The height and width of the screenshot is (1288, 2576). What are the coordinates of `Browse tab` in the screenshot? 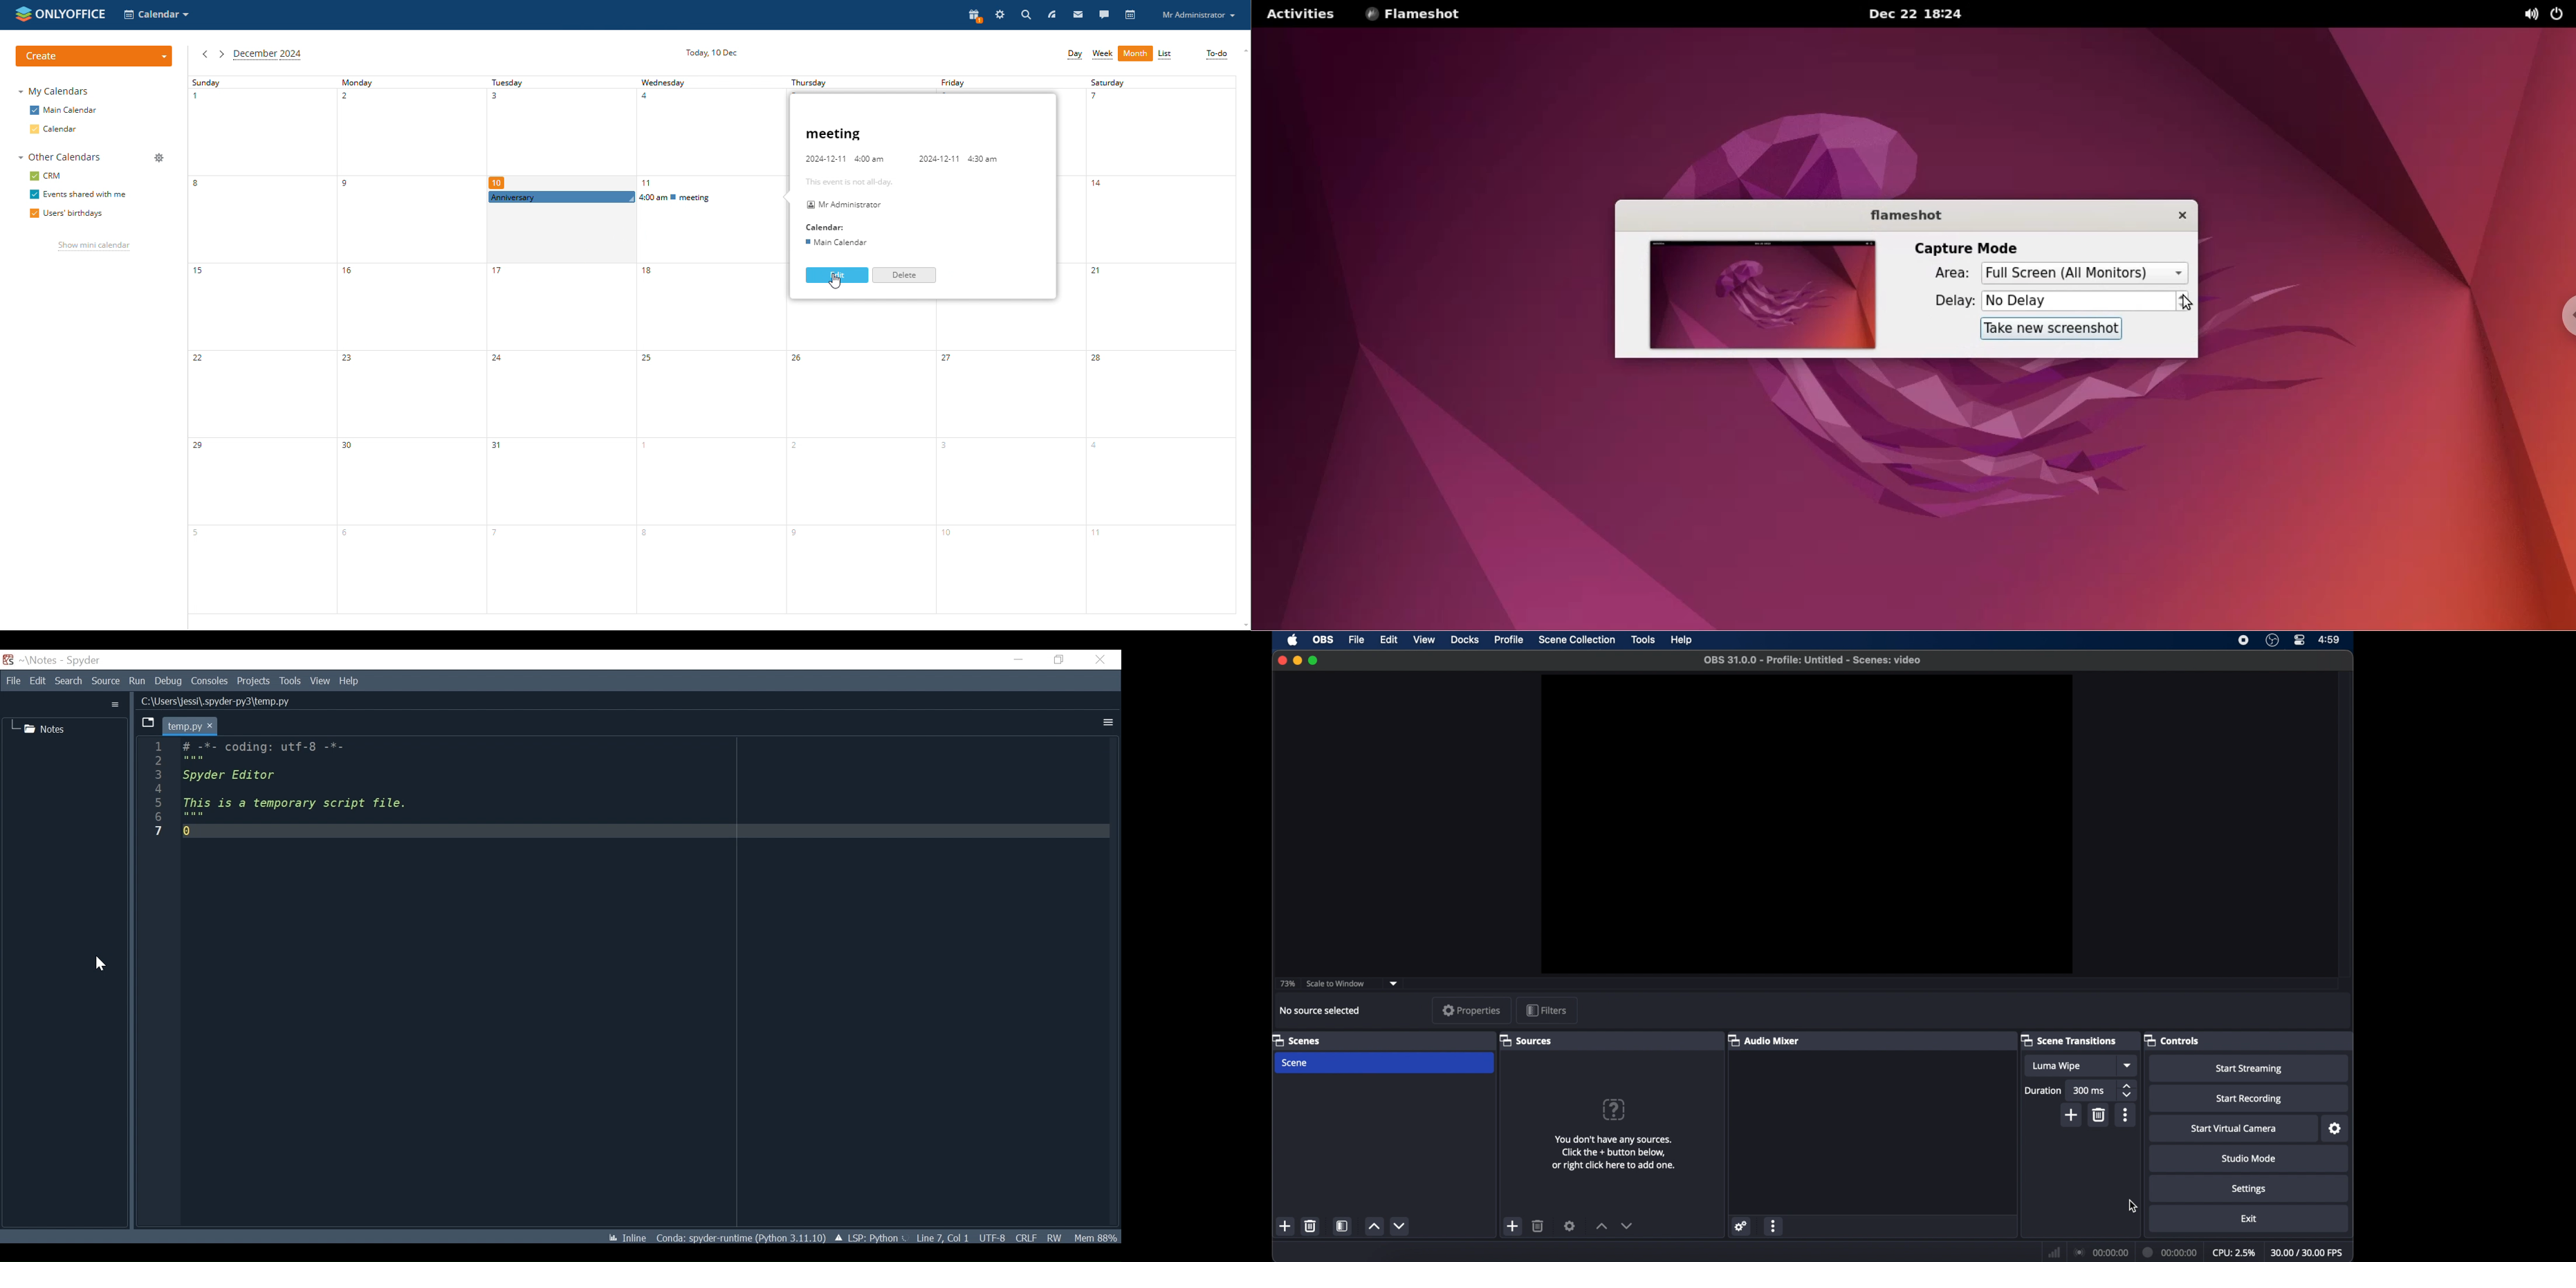 It's located at (147, 723).